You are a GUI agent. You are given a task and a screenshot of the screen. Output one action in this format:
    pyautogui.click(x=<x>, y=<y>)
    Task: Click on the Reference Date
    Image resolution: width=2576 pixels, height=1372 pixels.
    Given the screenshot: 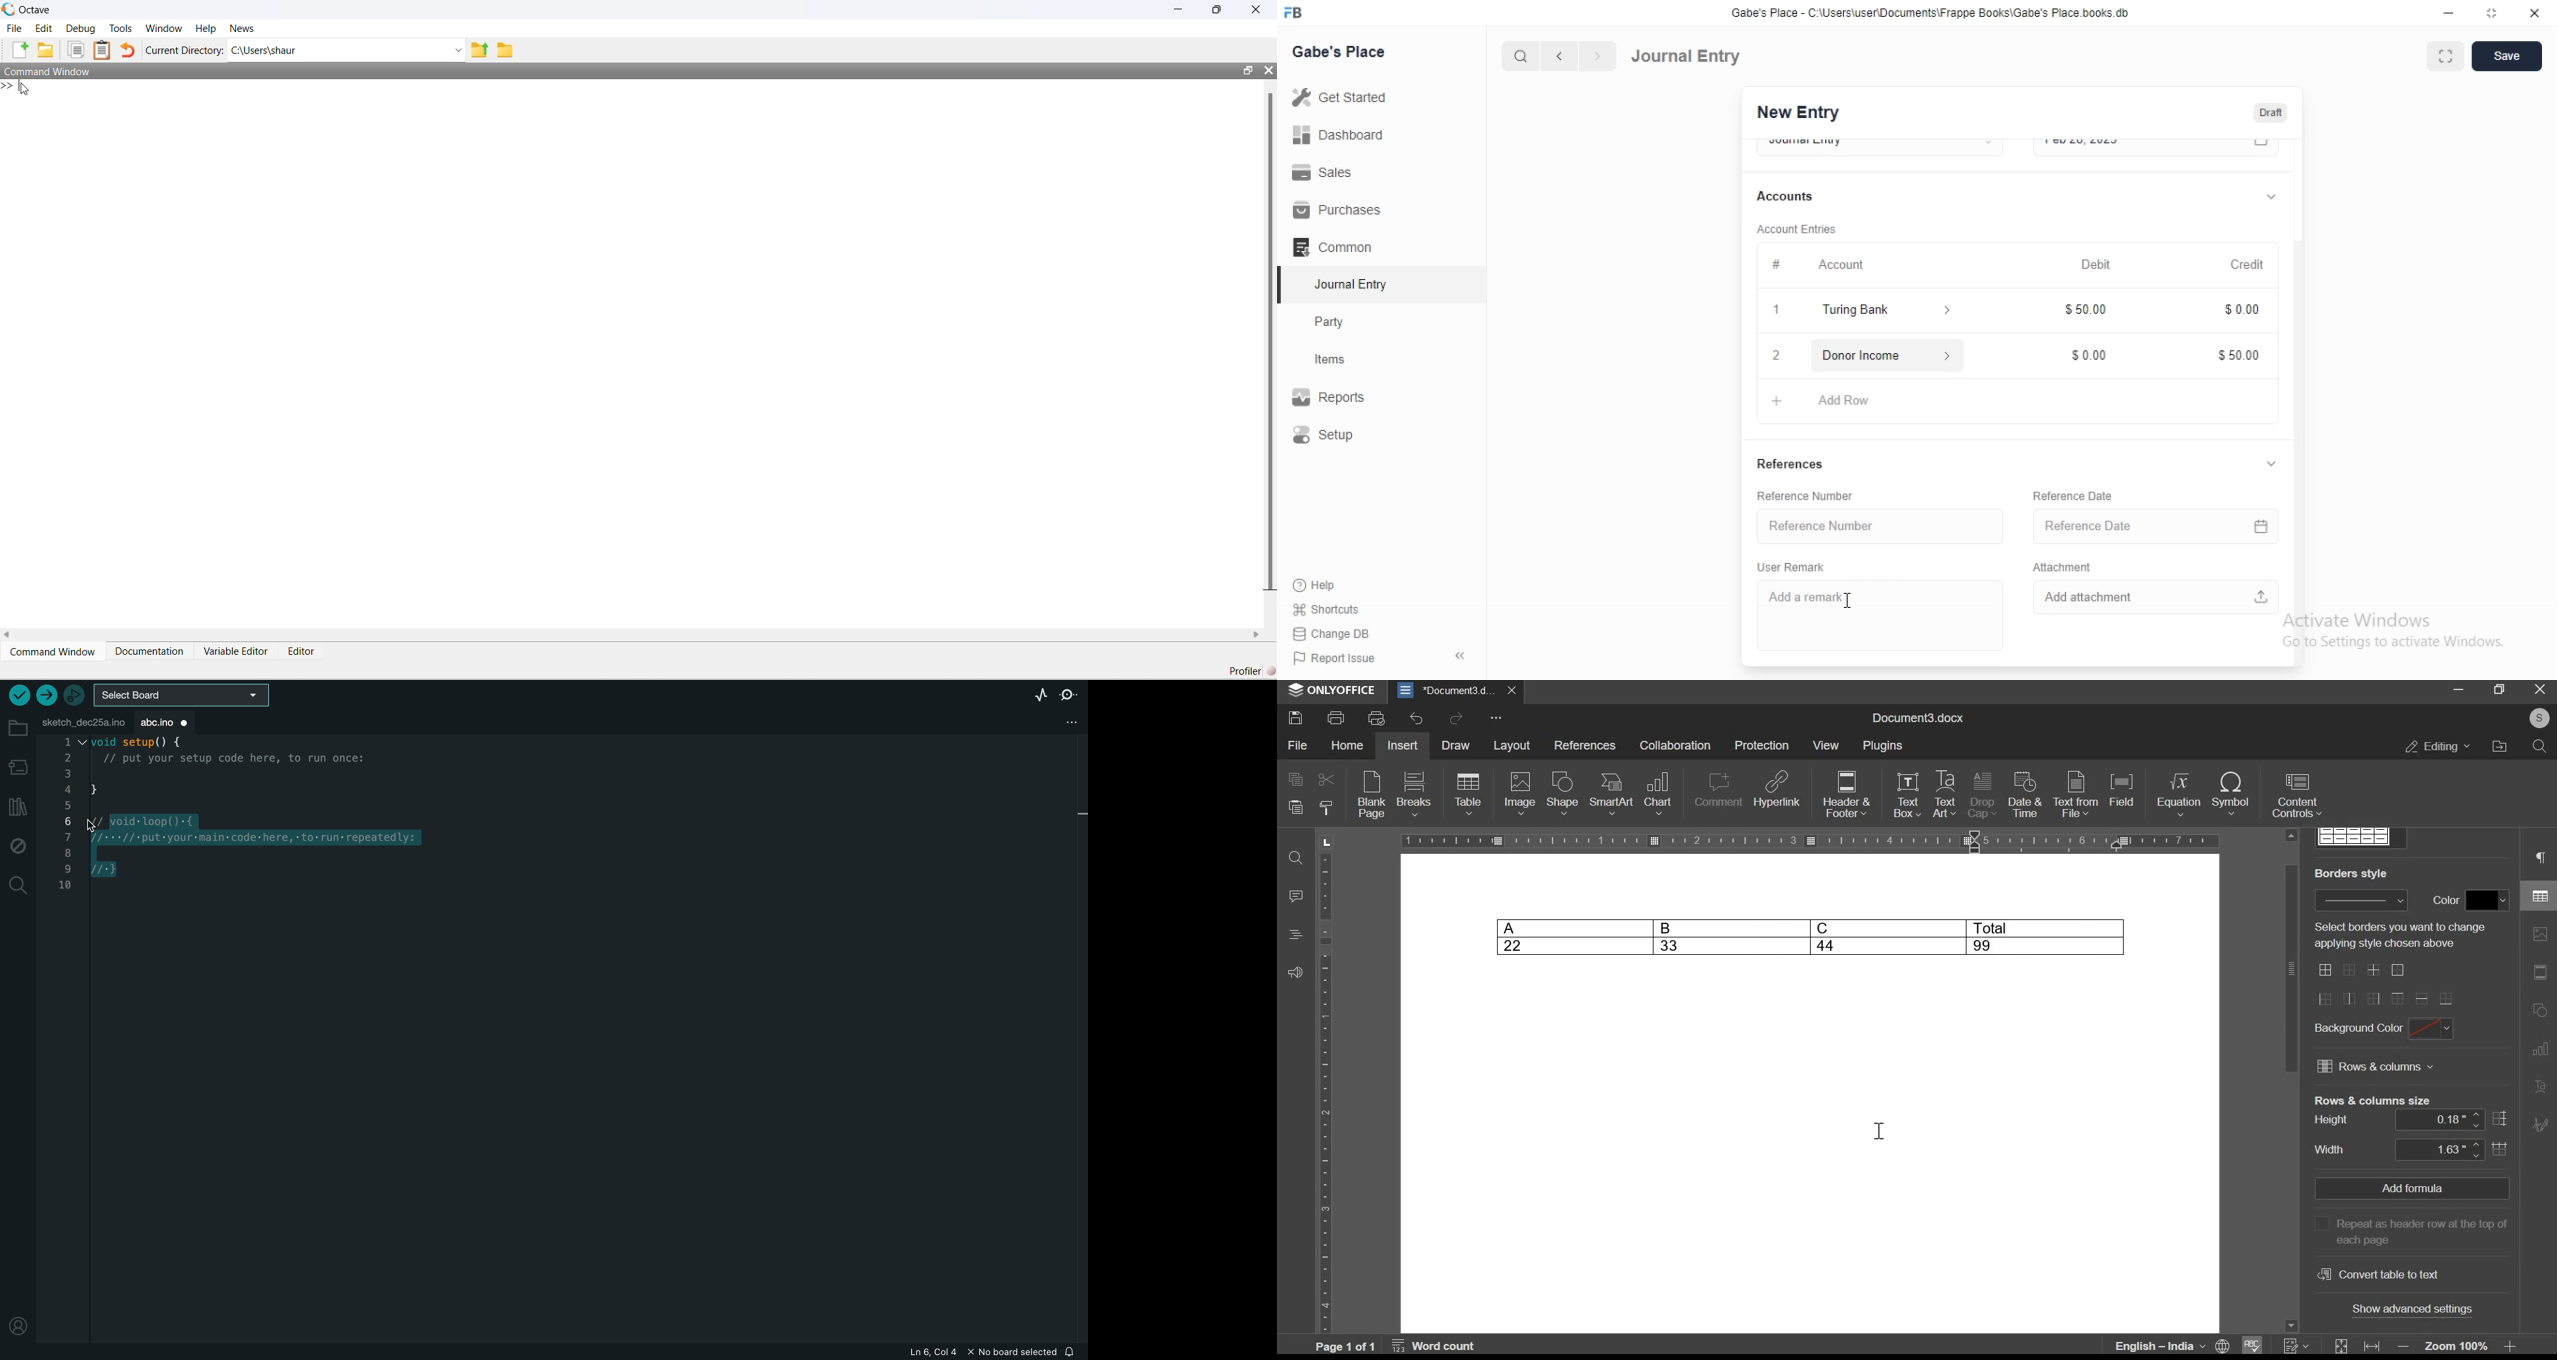 What is the action you would take?
    pyautogui.click(x=2073, y=495)
    